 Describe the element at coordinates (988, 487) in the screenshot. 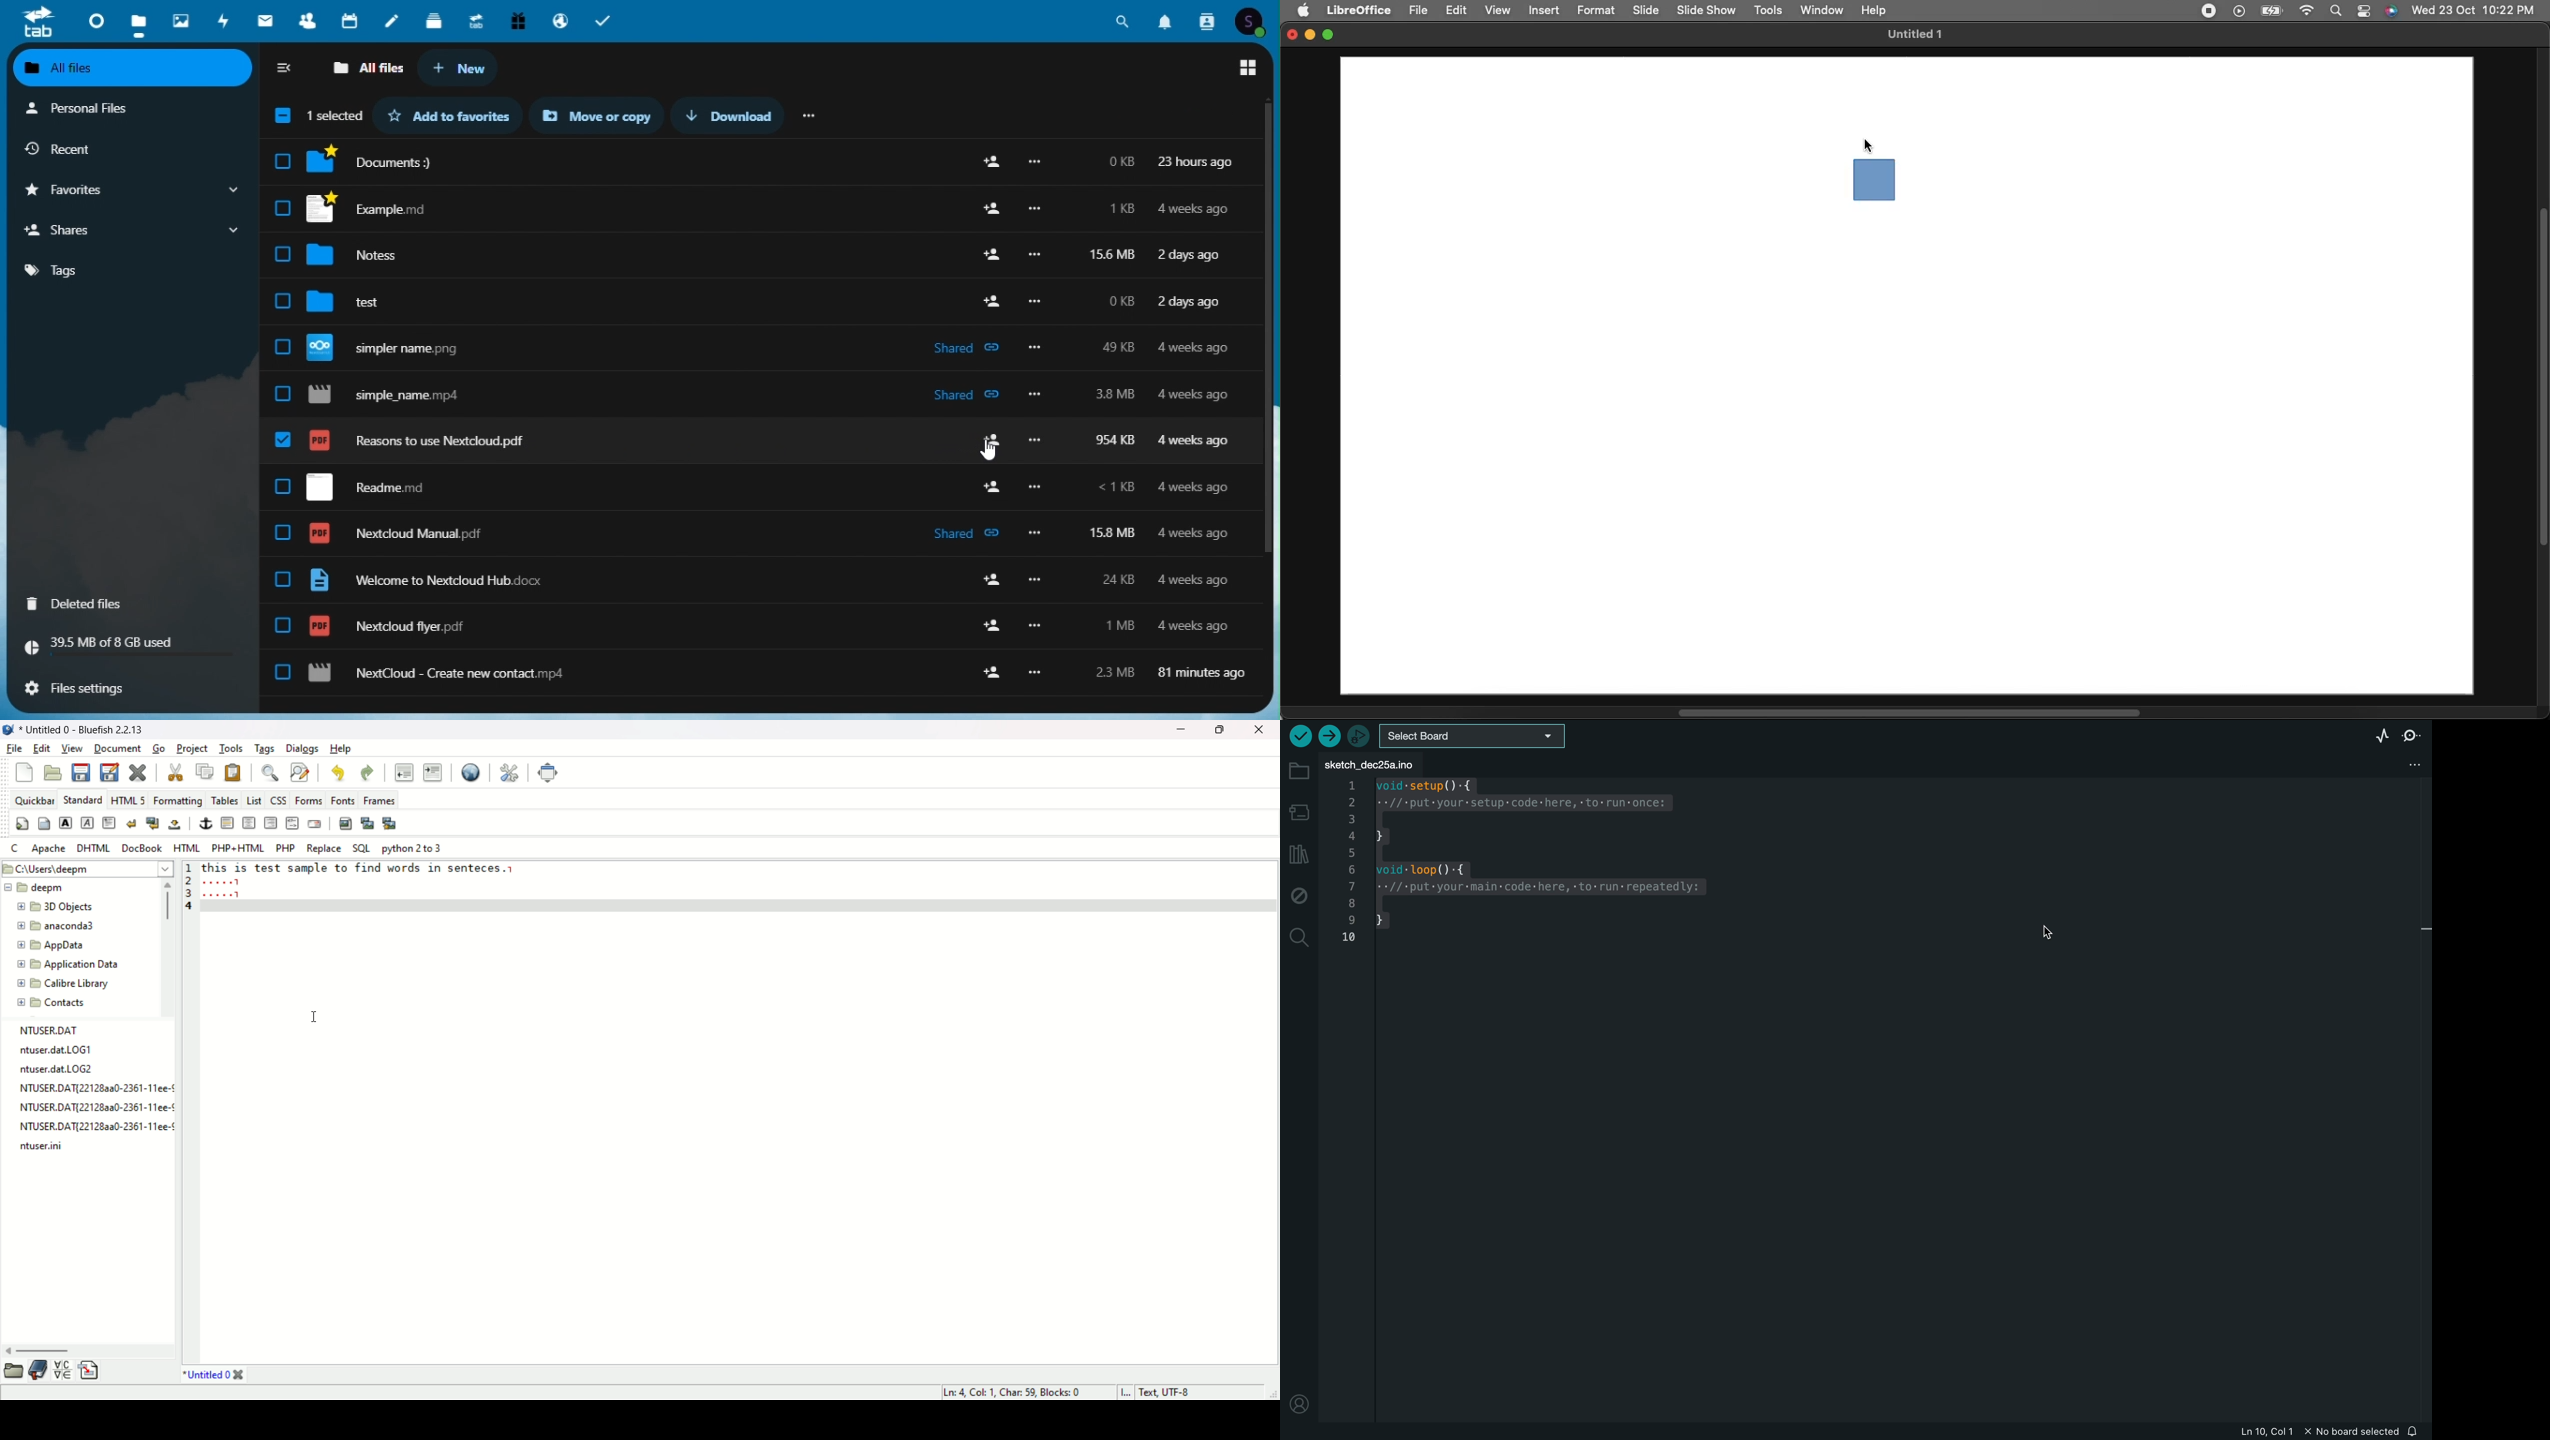

I see ` add user add user` at that location.